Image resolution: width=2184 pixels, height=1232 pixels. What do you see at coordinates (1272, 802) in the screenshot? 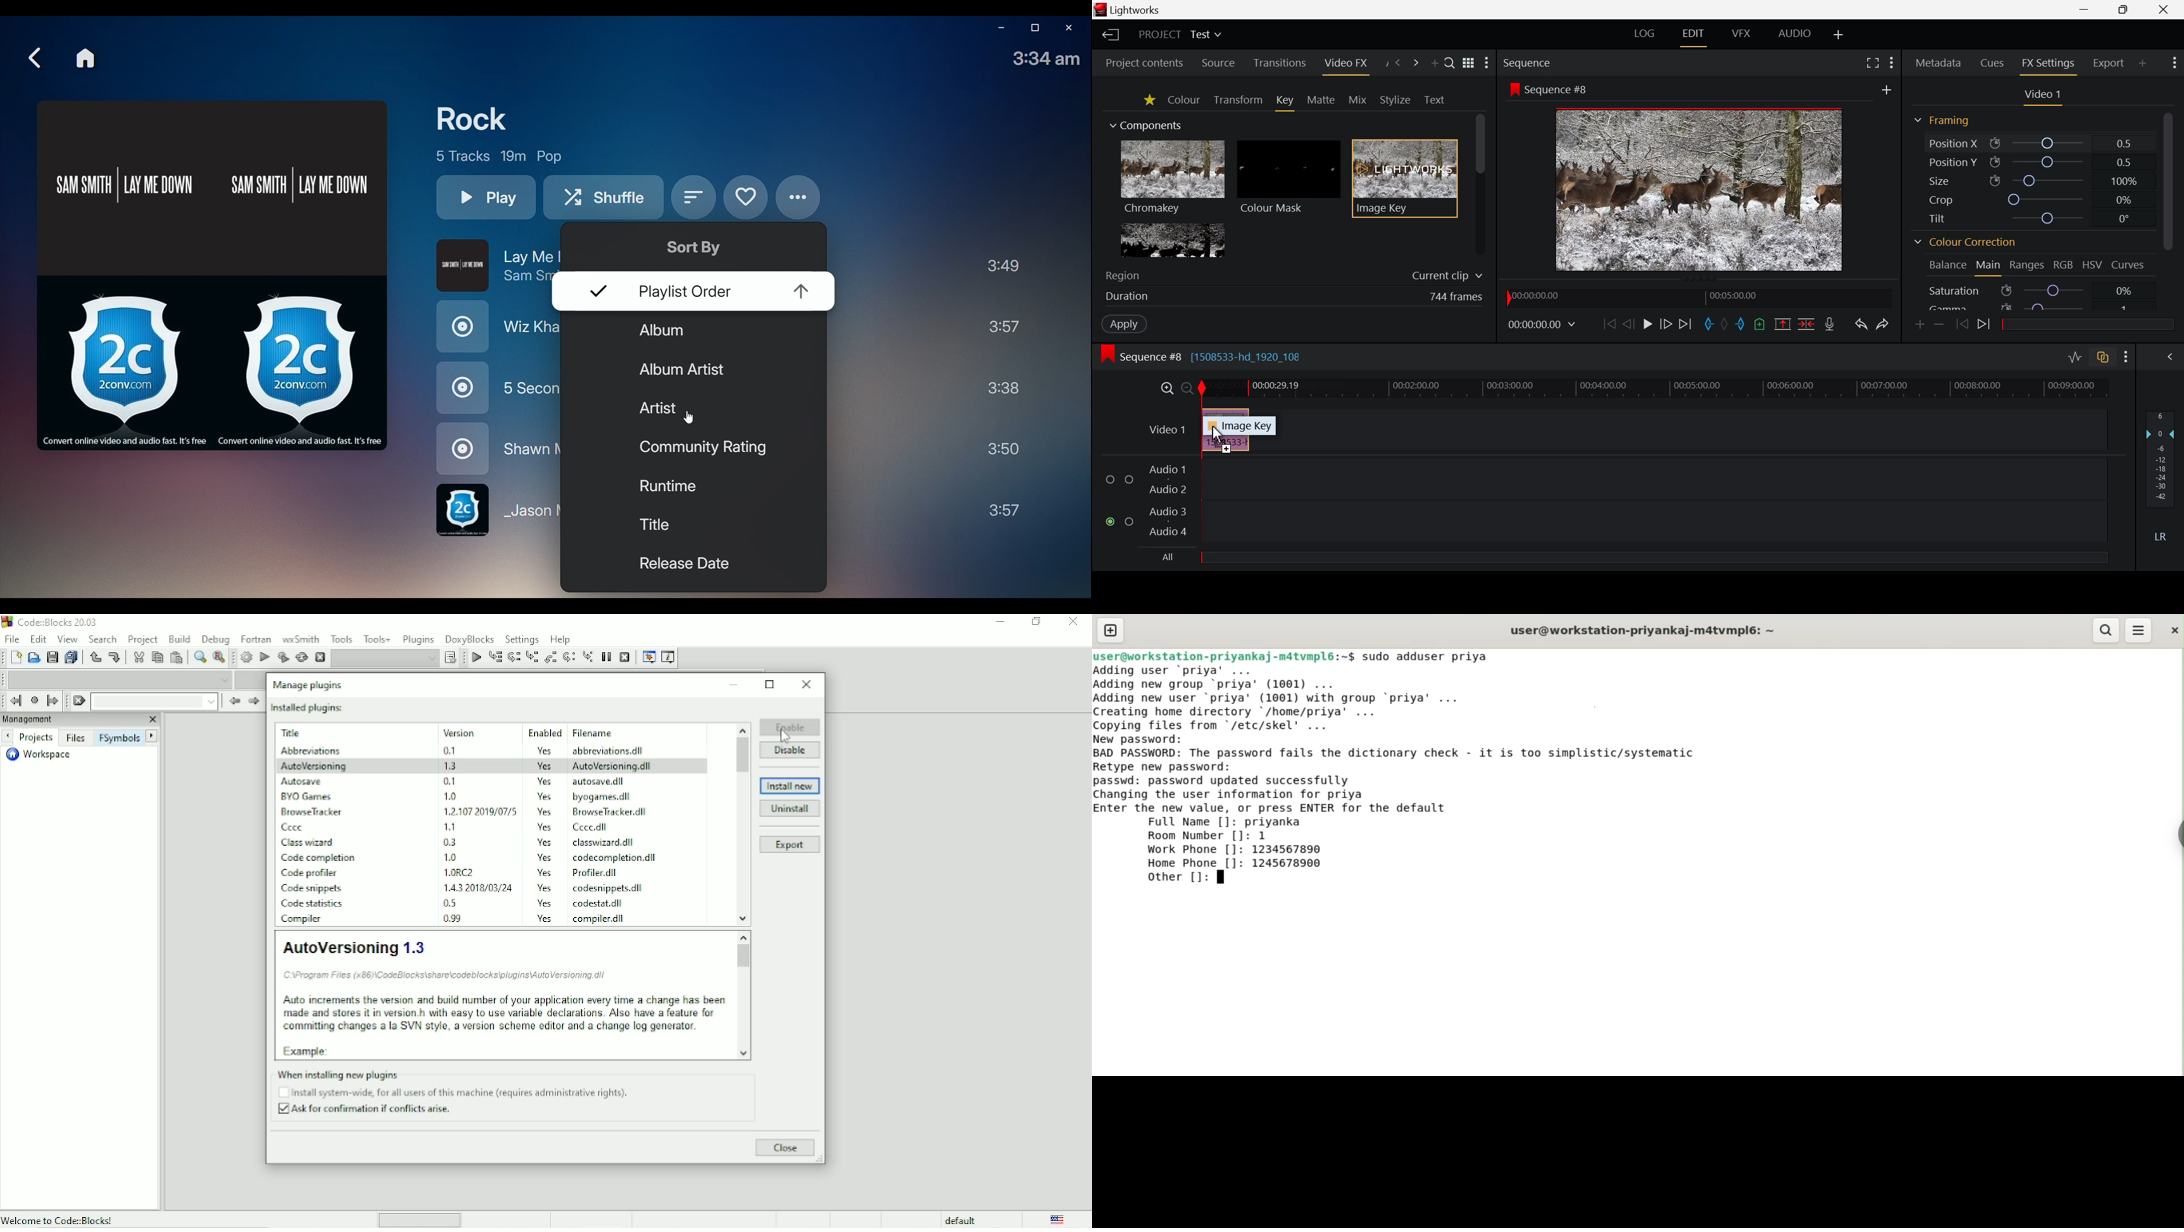
I see `passwd: password updated successfullyChanging the user information for priyaEnter the new value, or press ENTER for the defaultFull Name []: priyankal ` at bounding box center [1272, 802].